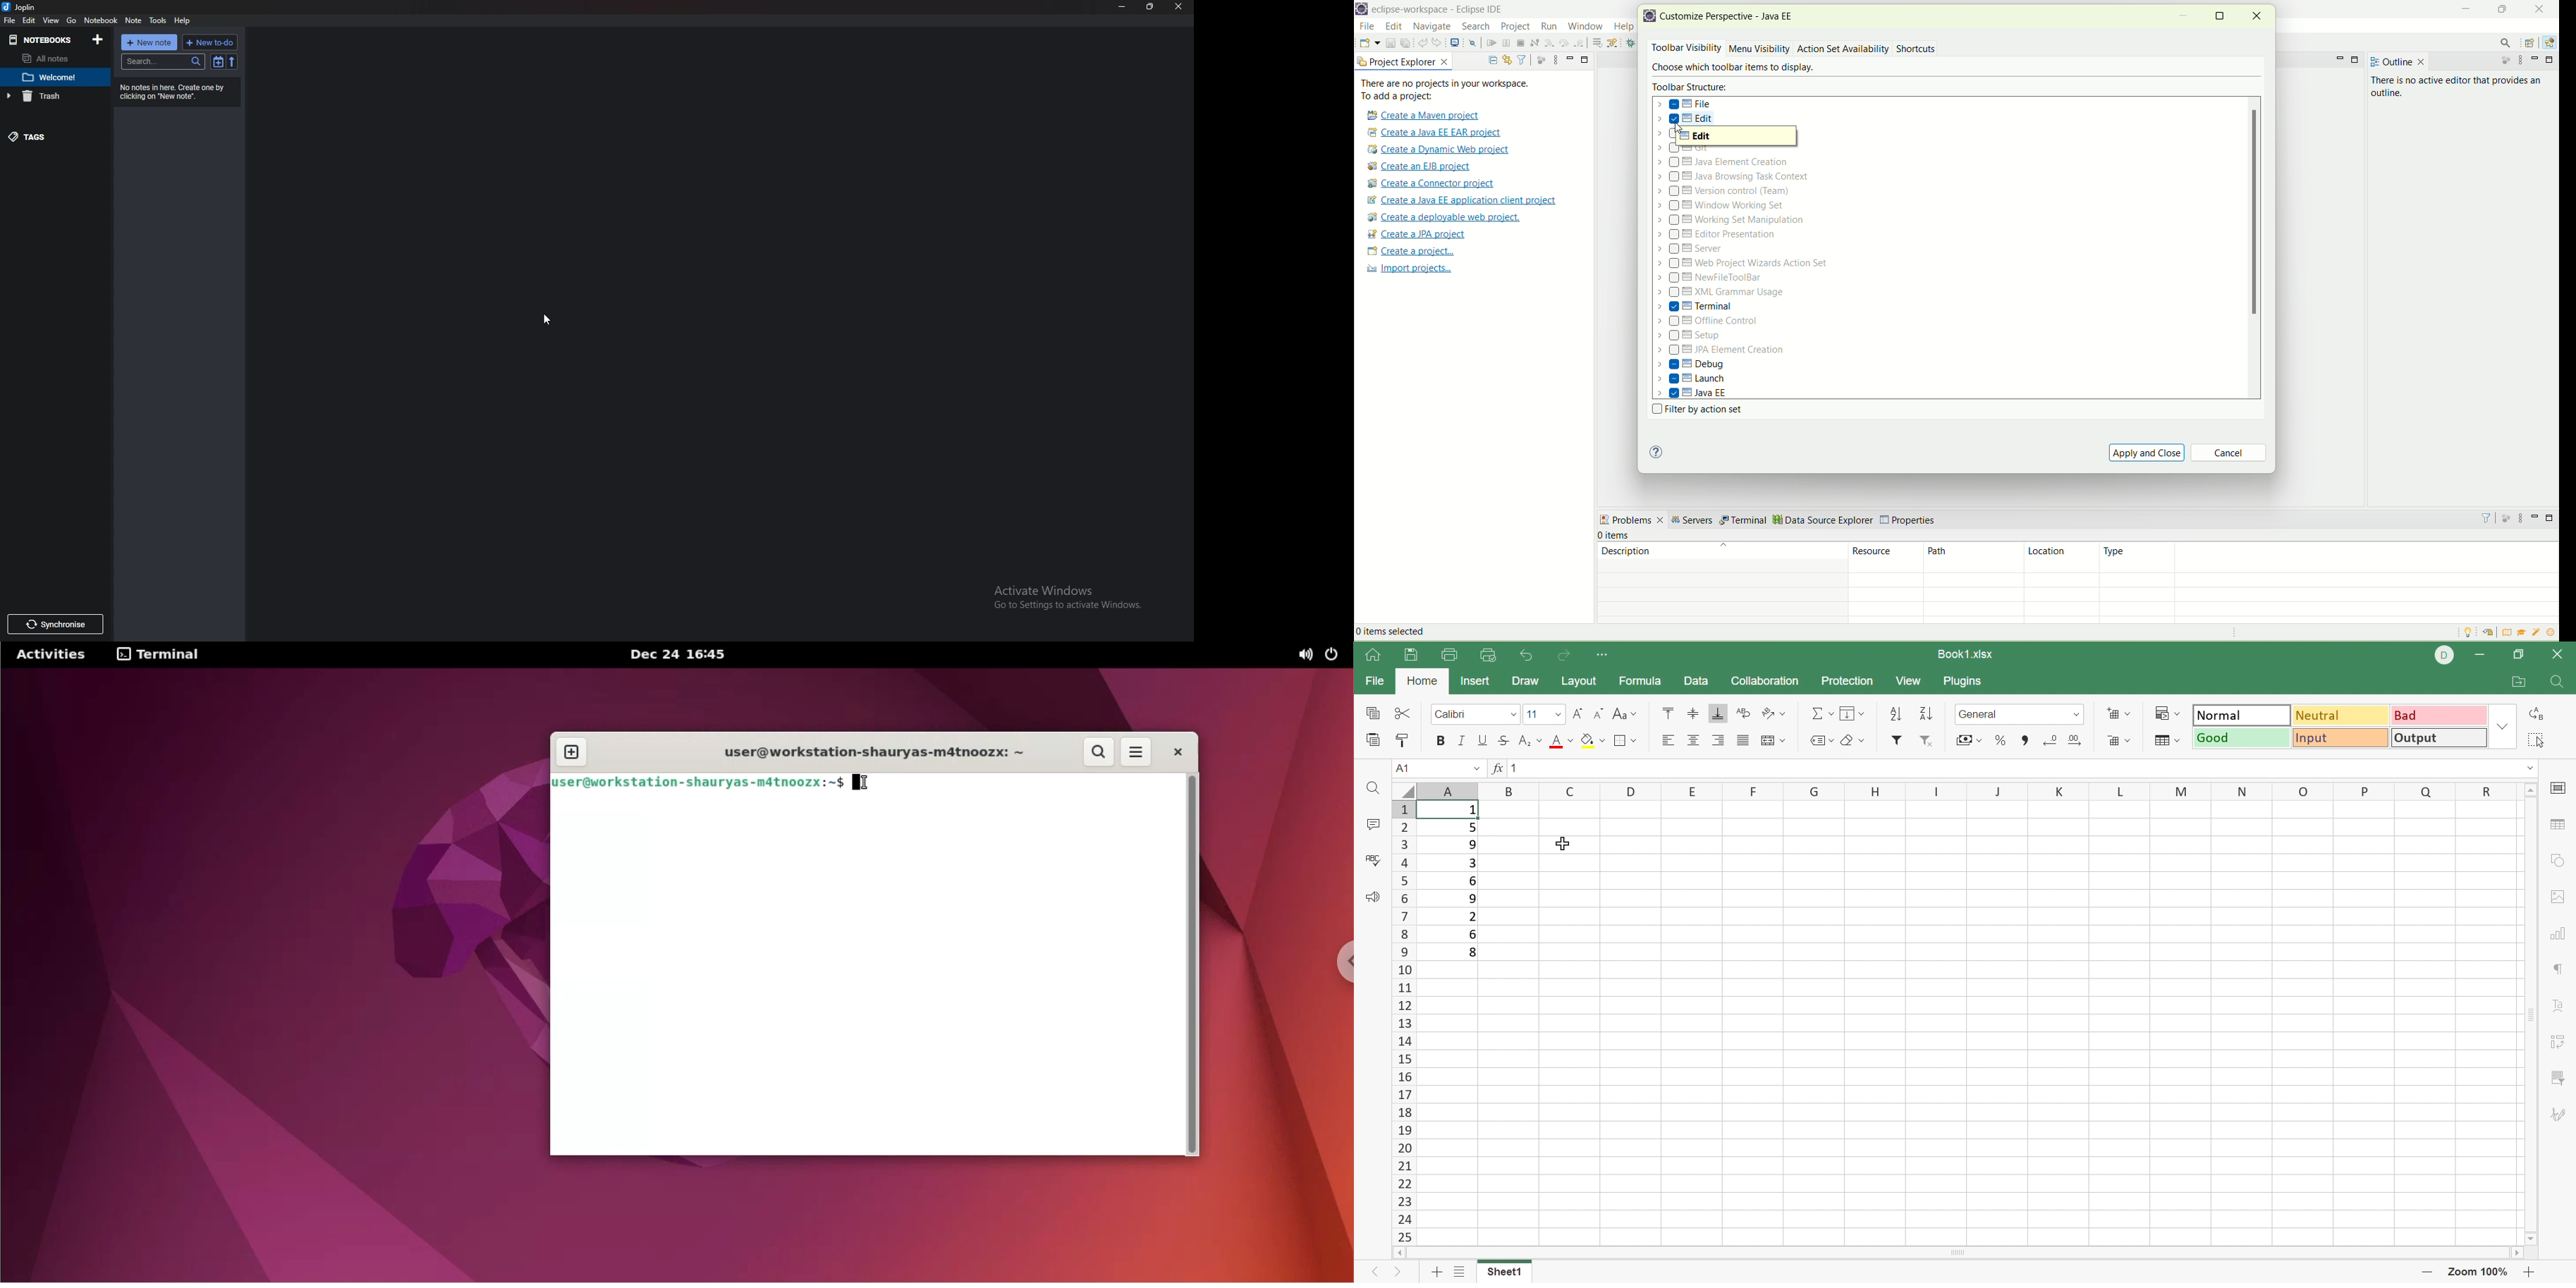  Describe the element at coordinates (2560, 824) in the screenshot. I see `Table settings` at that location.